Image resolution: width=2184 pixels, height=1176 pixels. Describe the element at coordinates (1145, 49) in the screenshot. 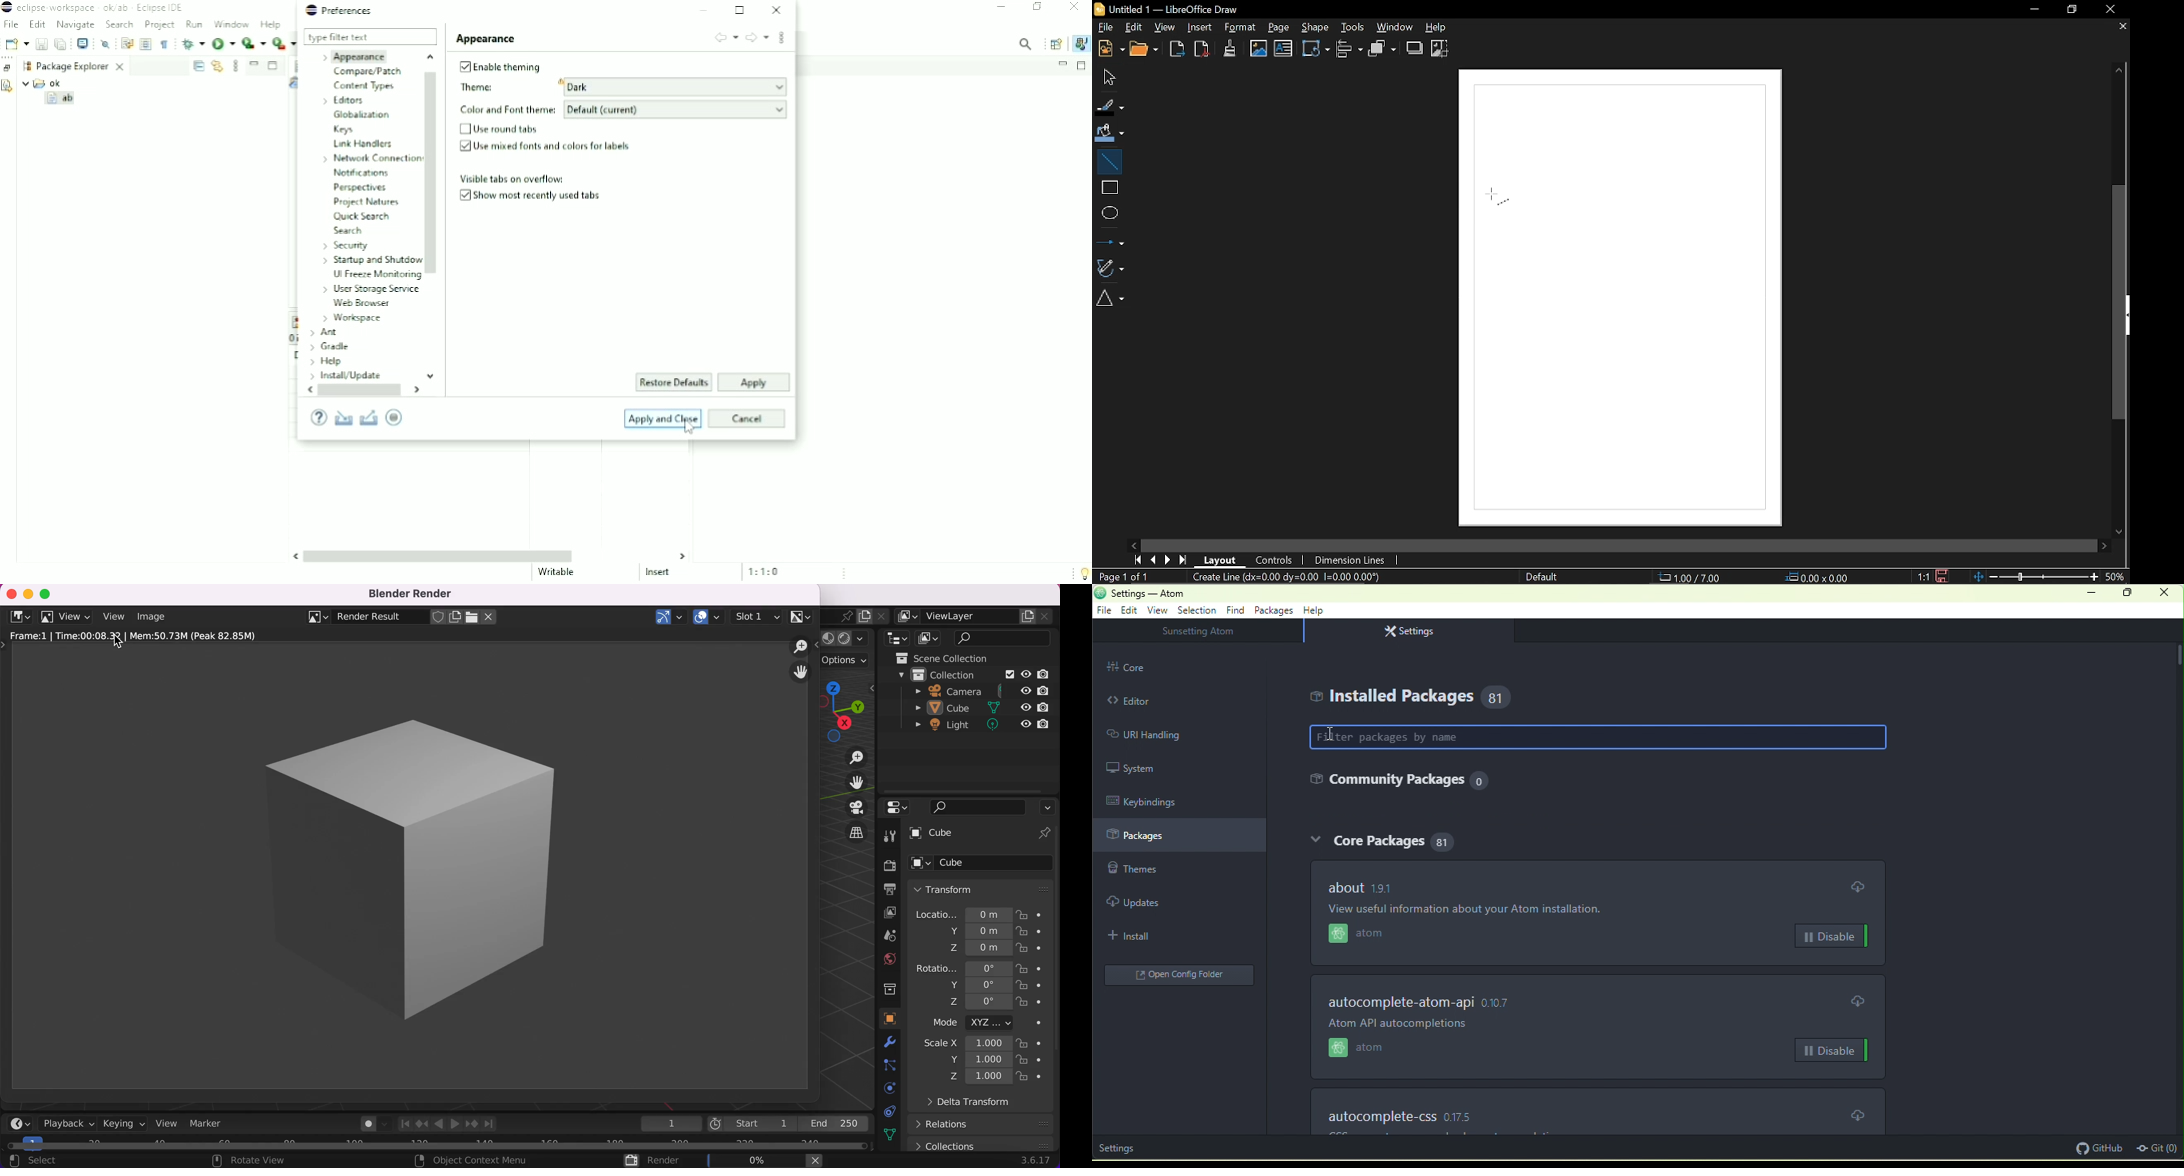

I see `Open` at that location.